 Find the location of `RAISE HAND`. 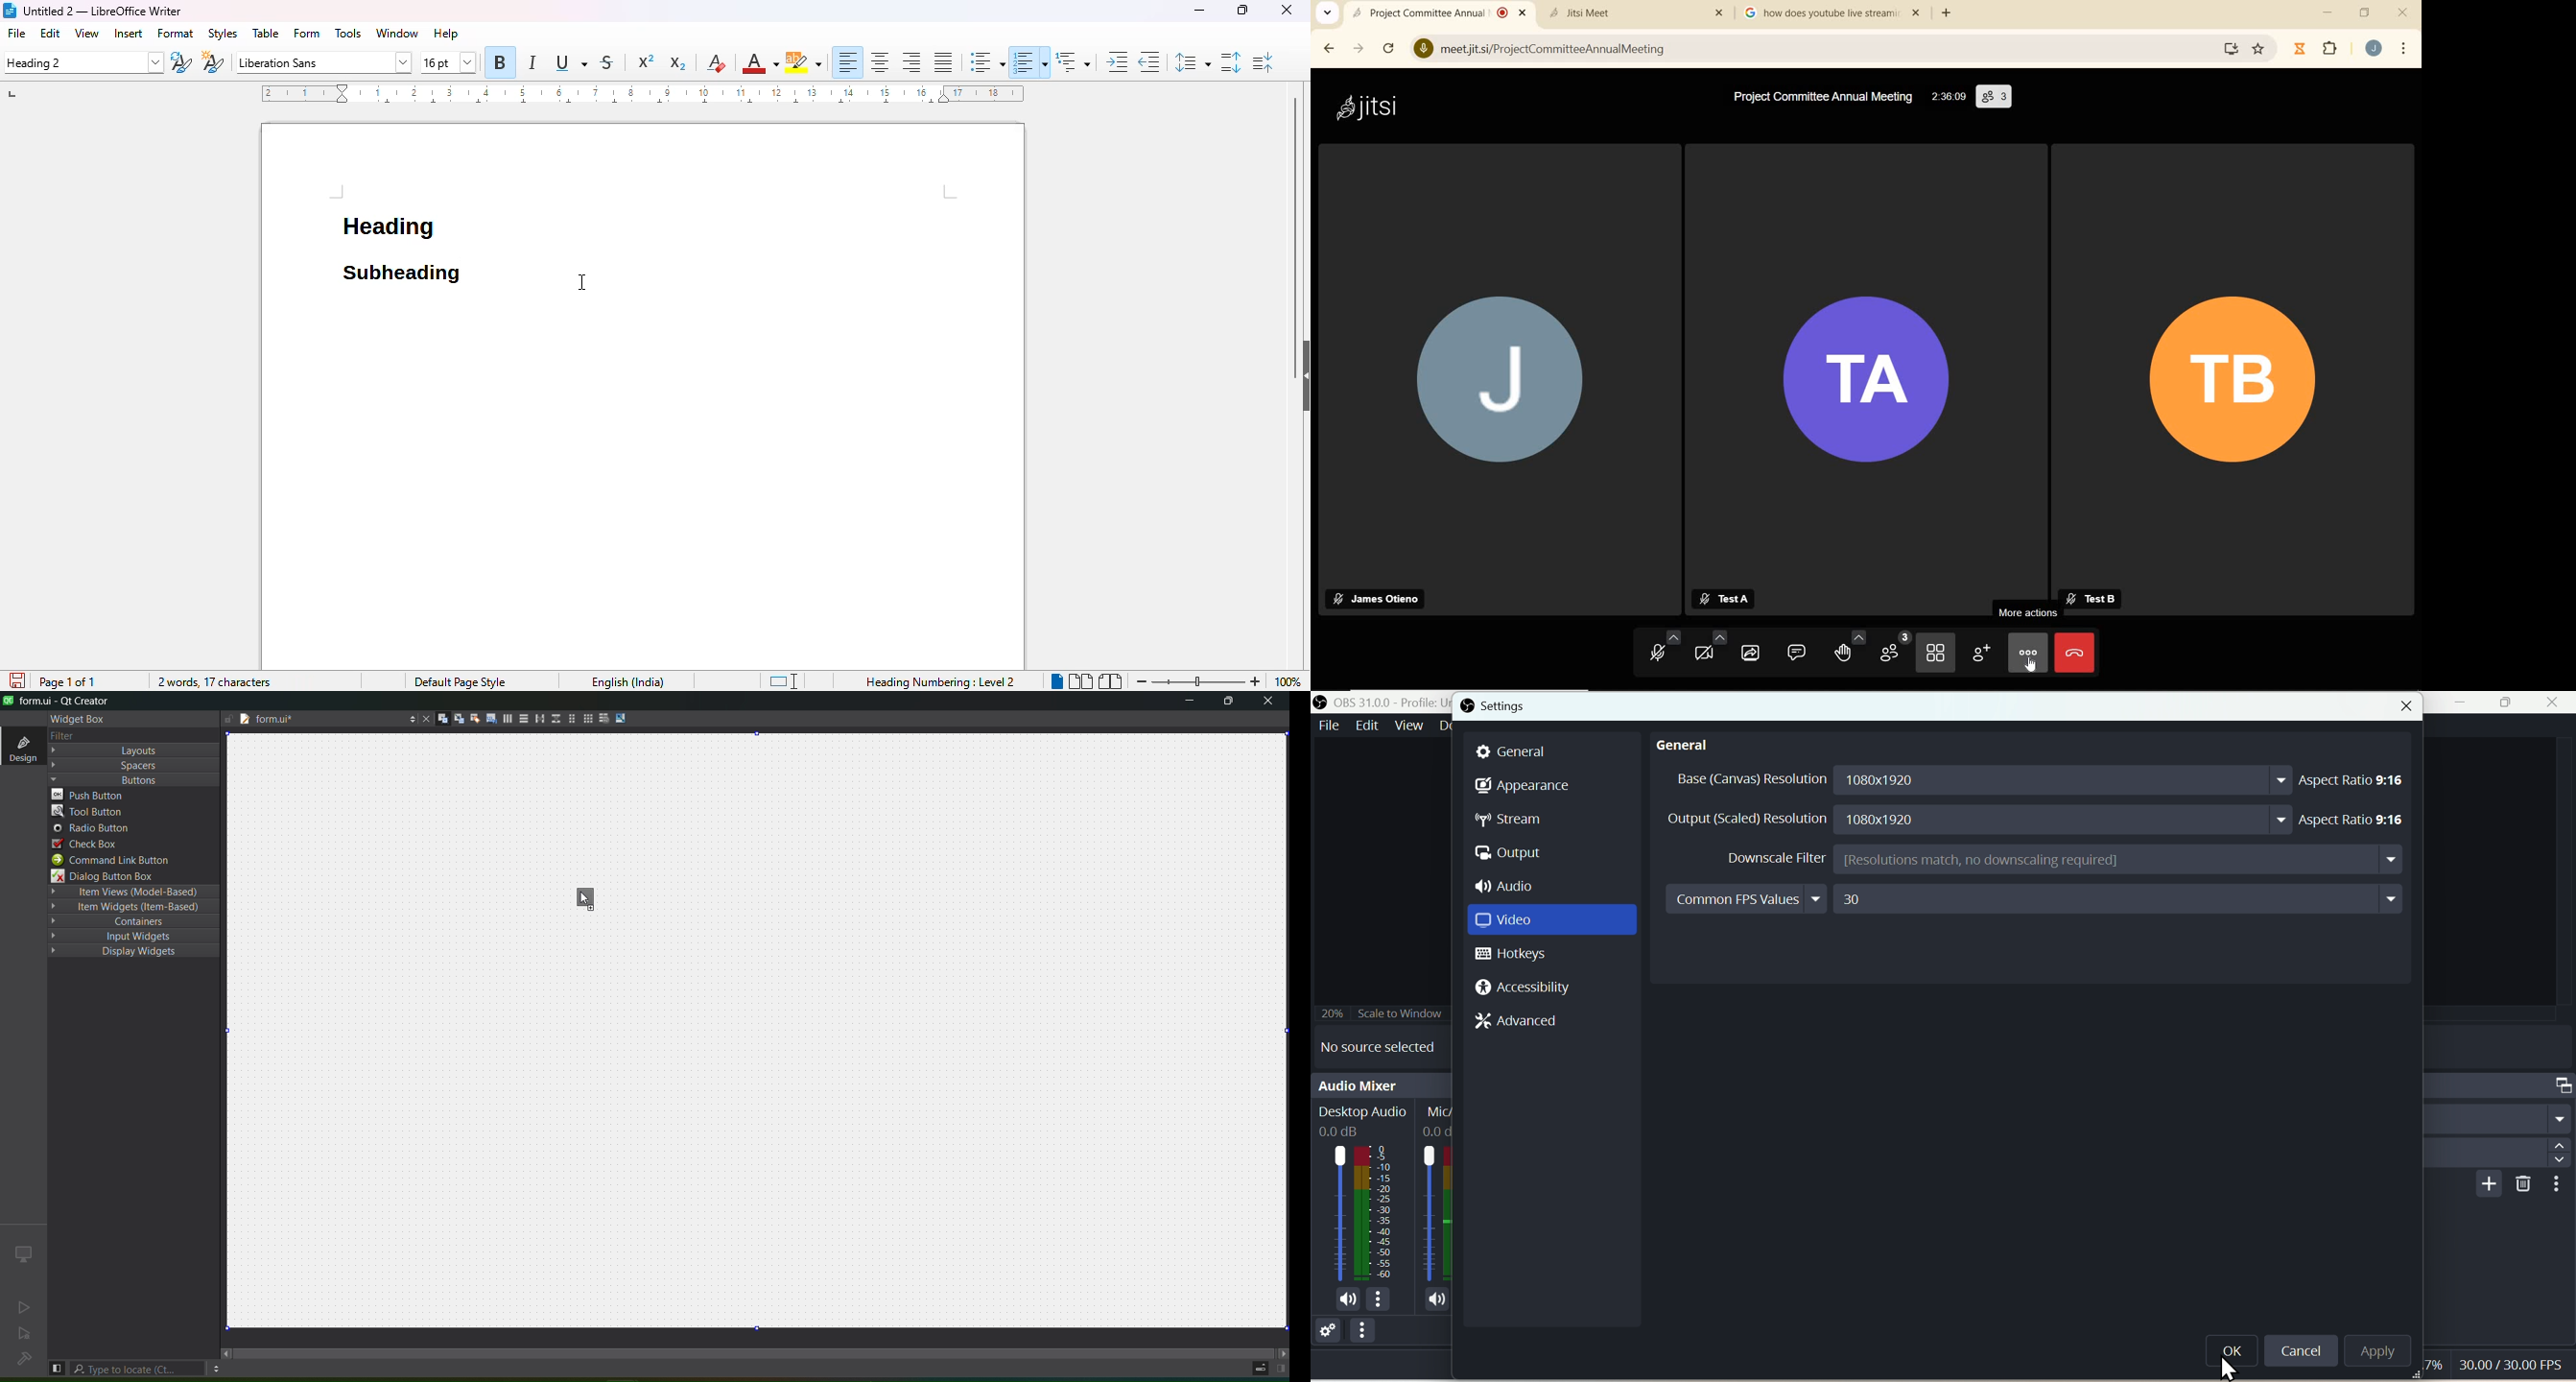

RAISE HAND is located at coordinates (1851, 649).